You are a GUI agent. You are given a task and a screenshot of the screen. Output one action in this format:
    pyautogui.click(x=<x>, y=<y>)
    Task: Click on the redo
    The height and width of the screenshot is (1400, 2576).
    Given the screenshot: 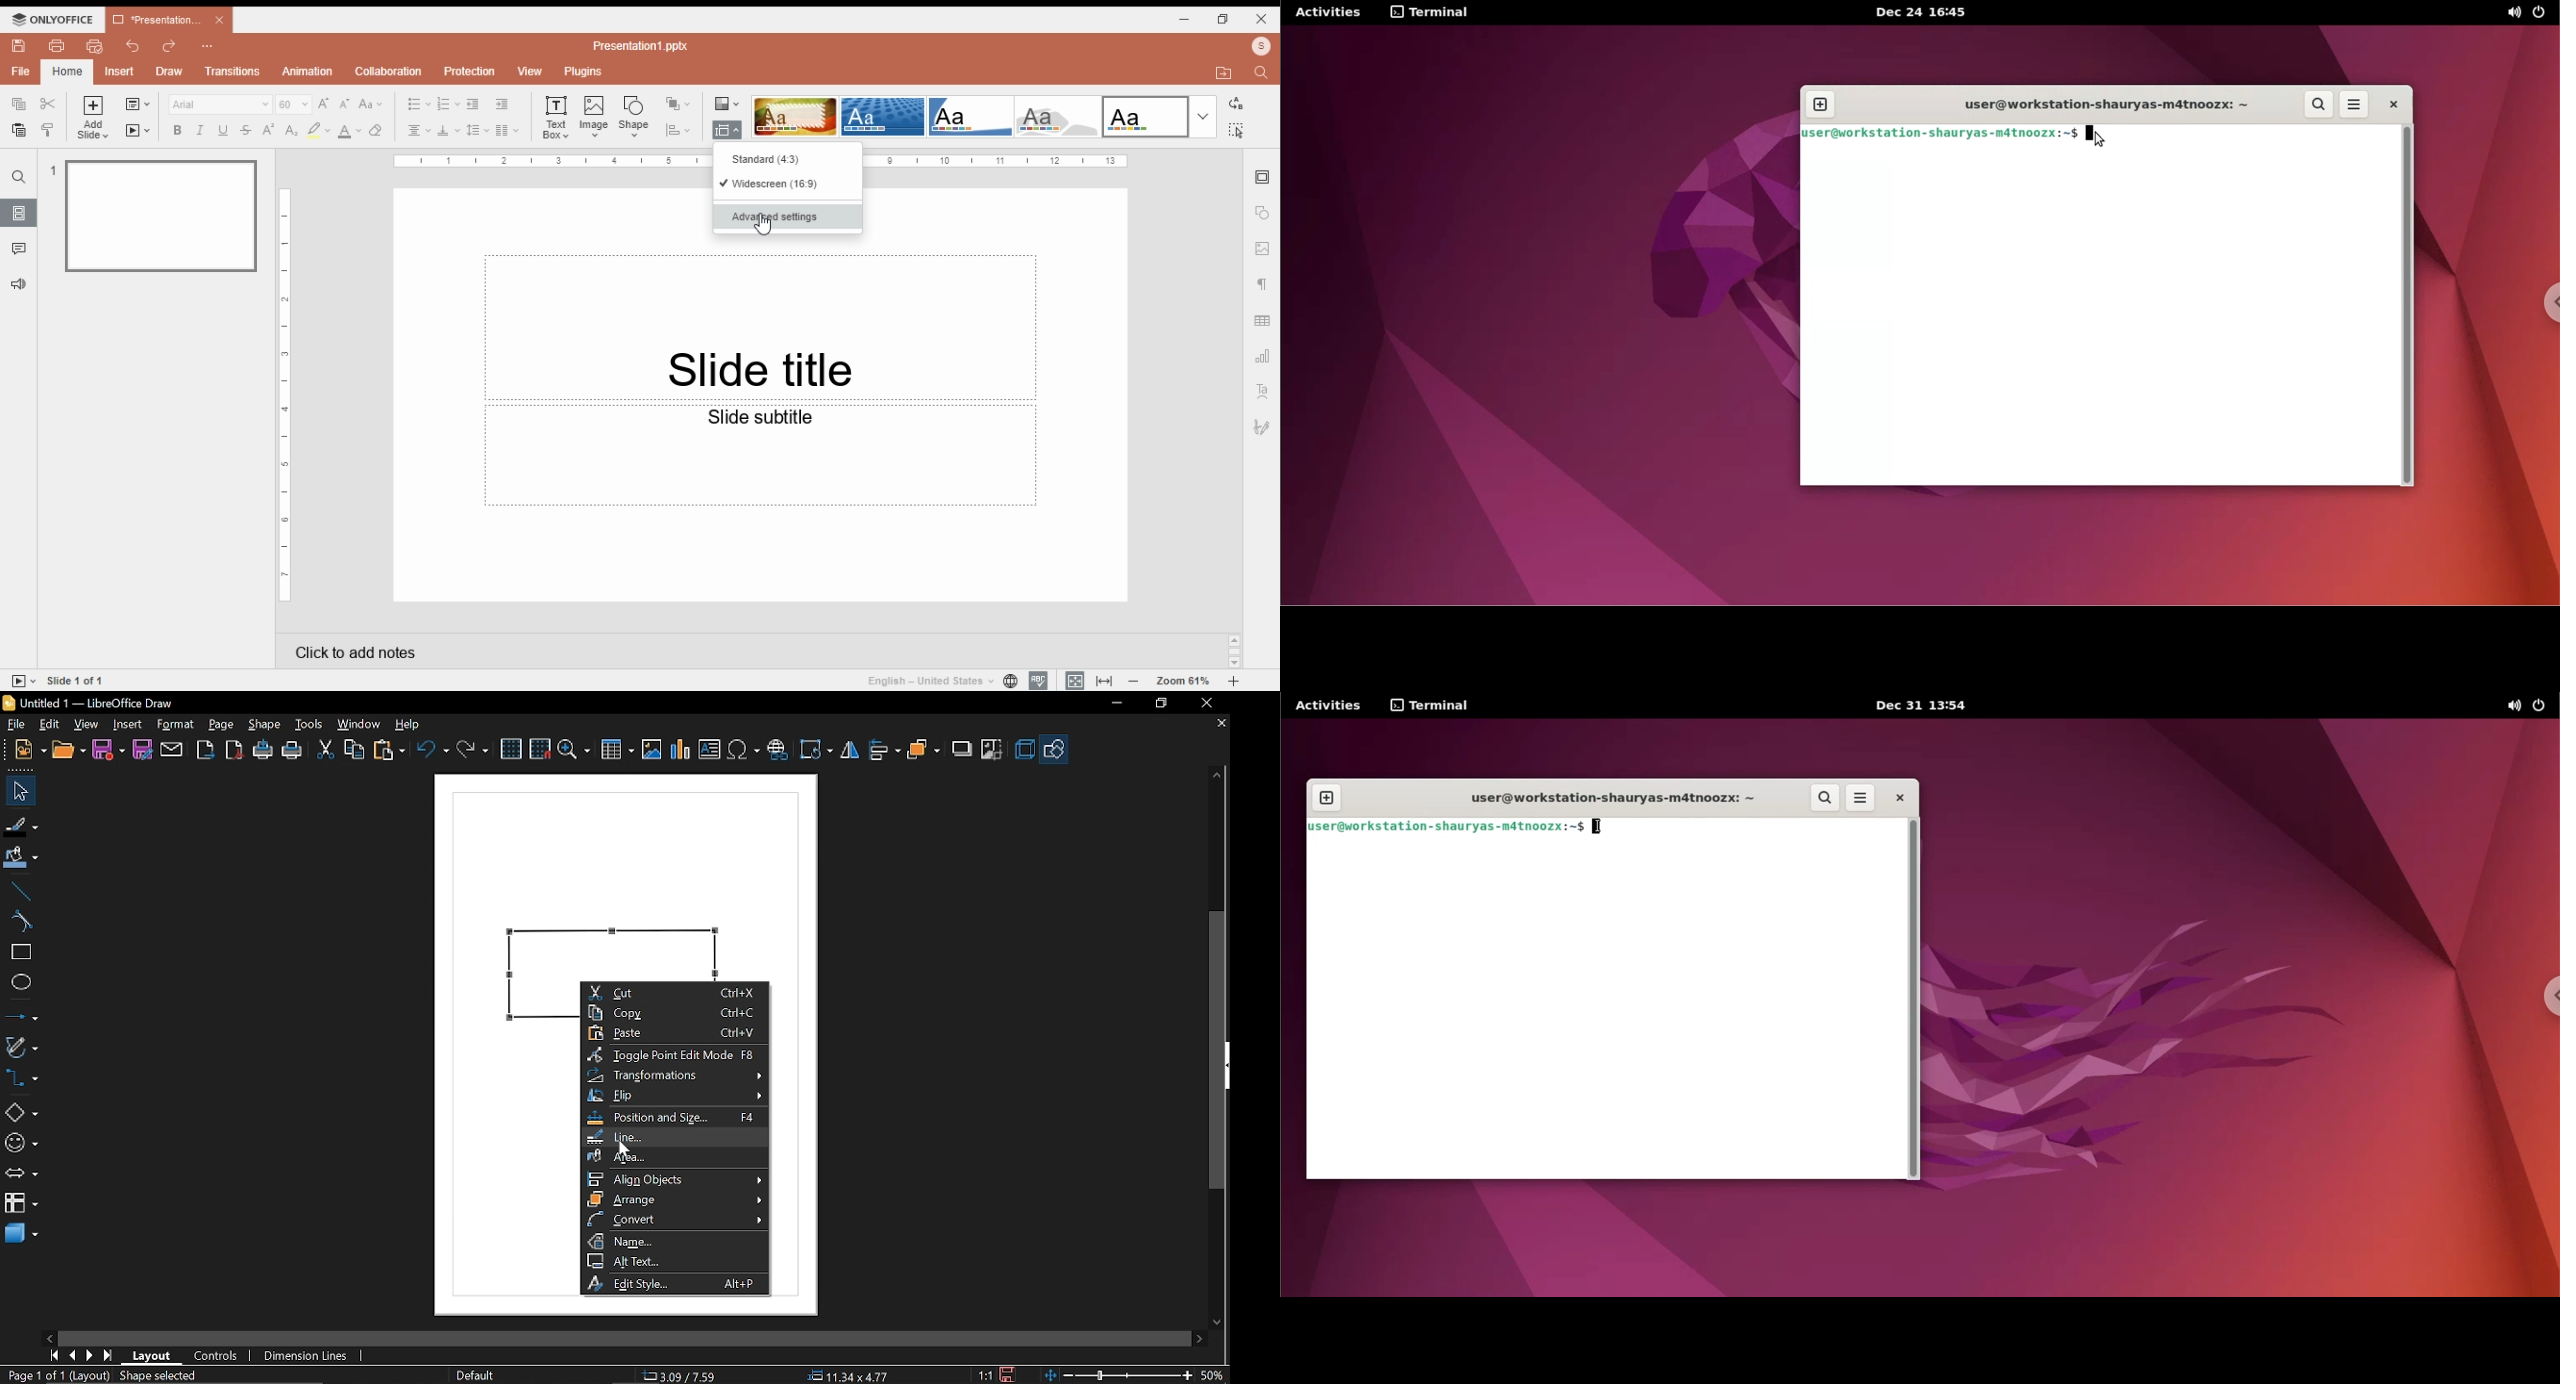 What is the action you would take?
    pyautogui.click(x=170, y=47)
    